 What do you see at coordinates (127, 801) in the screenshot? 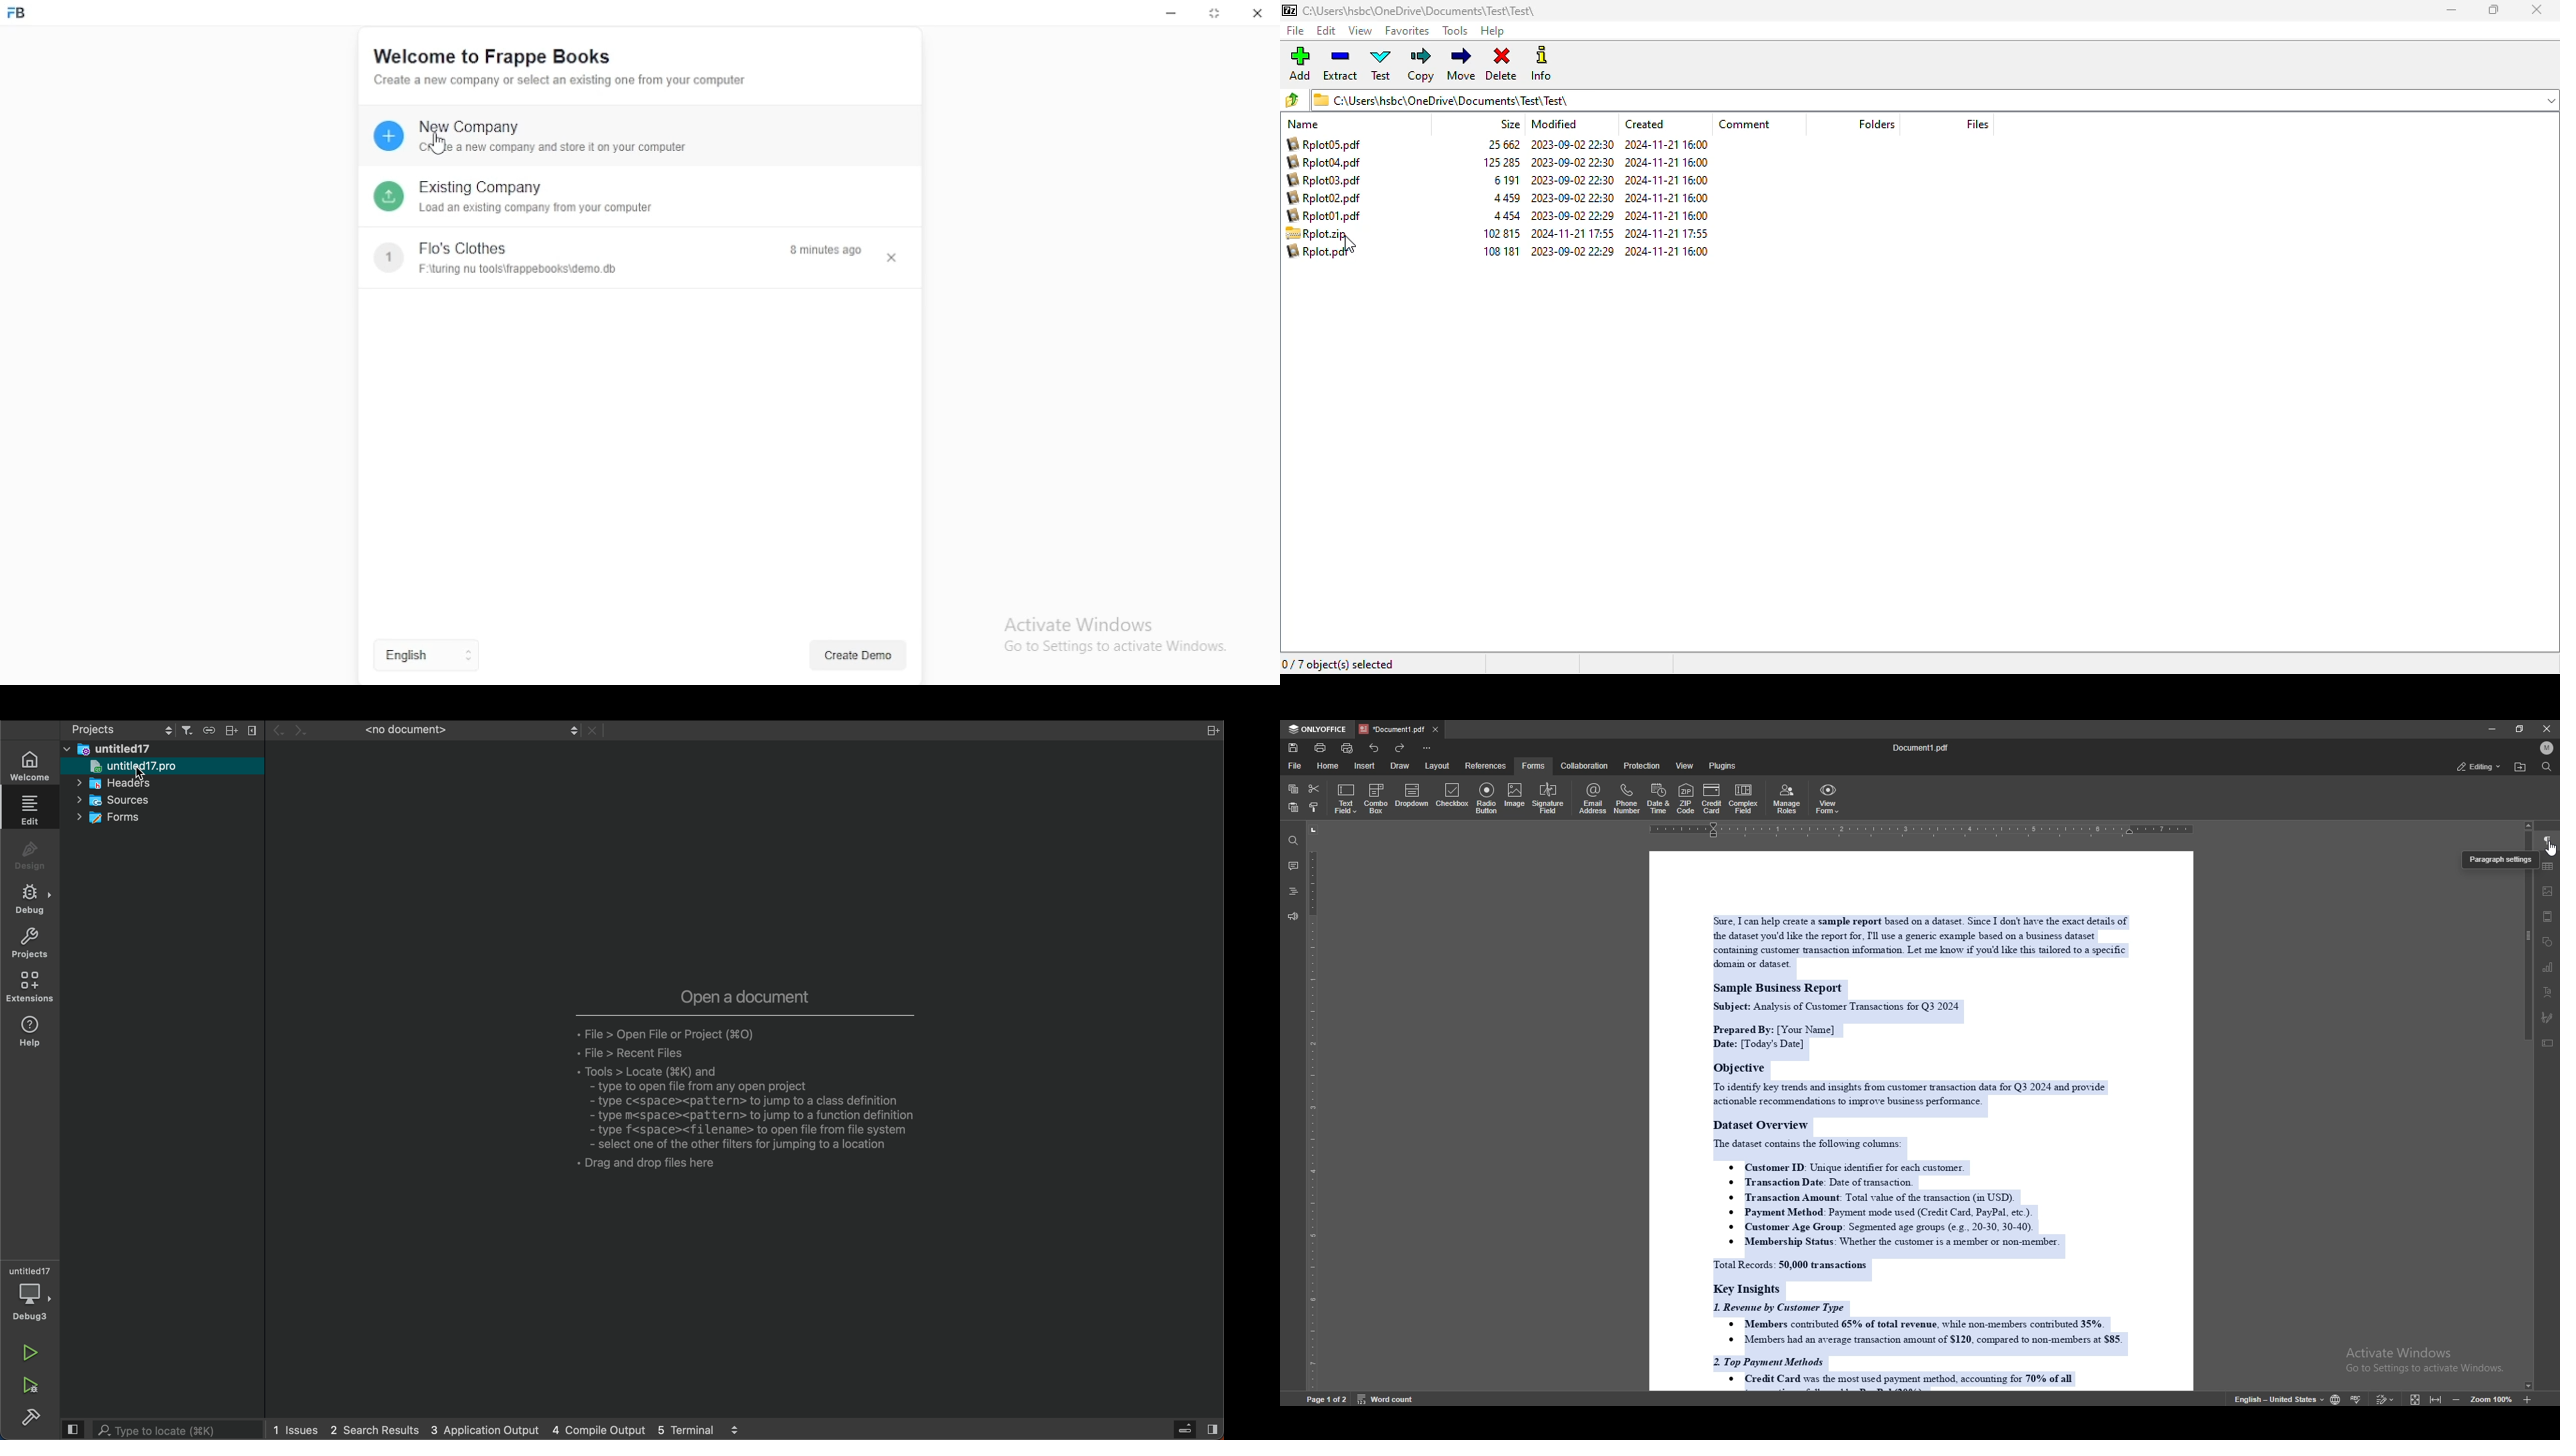
I see `sources` at bounding box center [127, 801].